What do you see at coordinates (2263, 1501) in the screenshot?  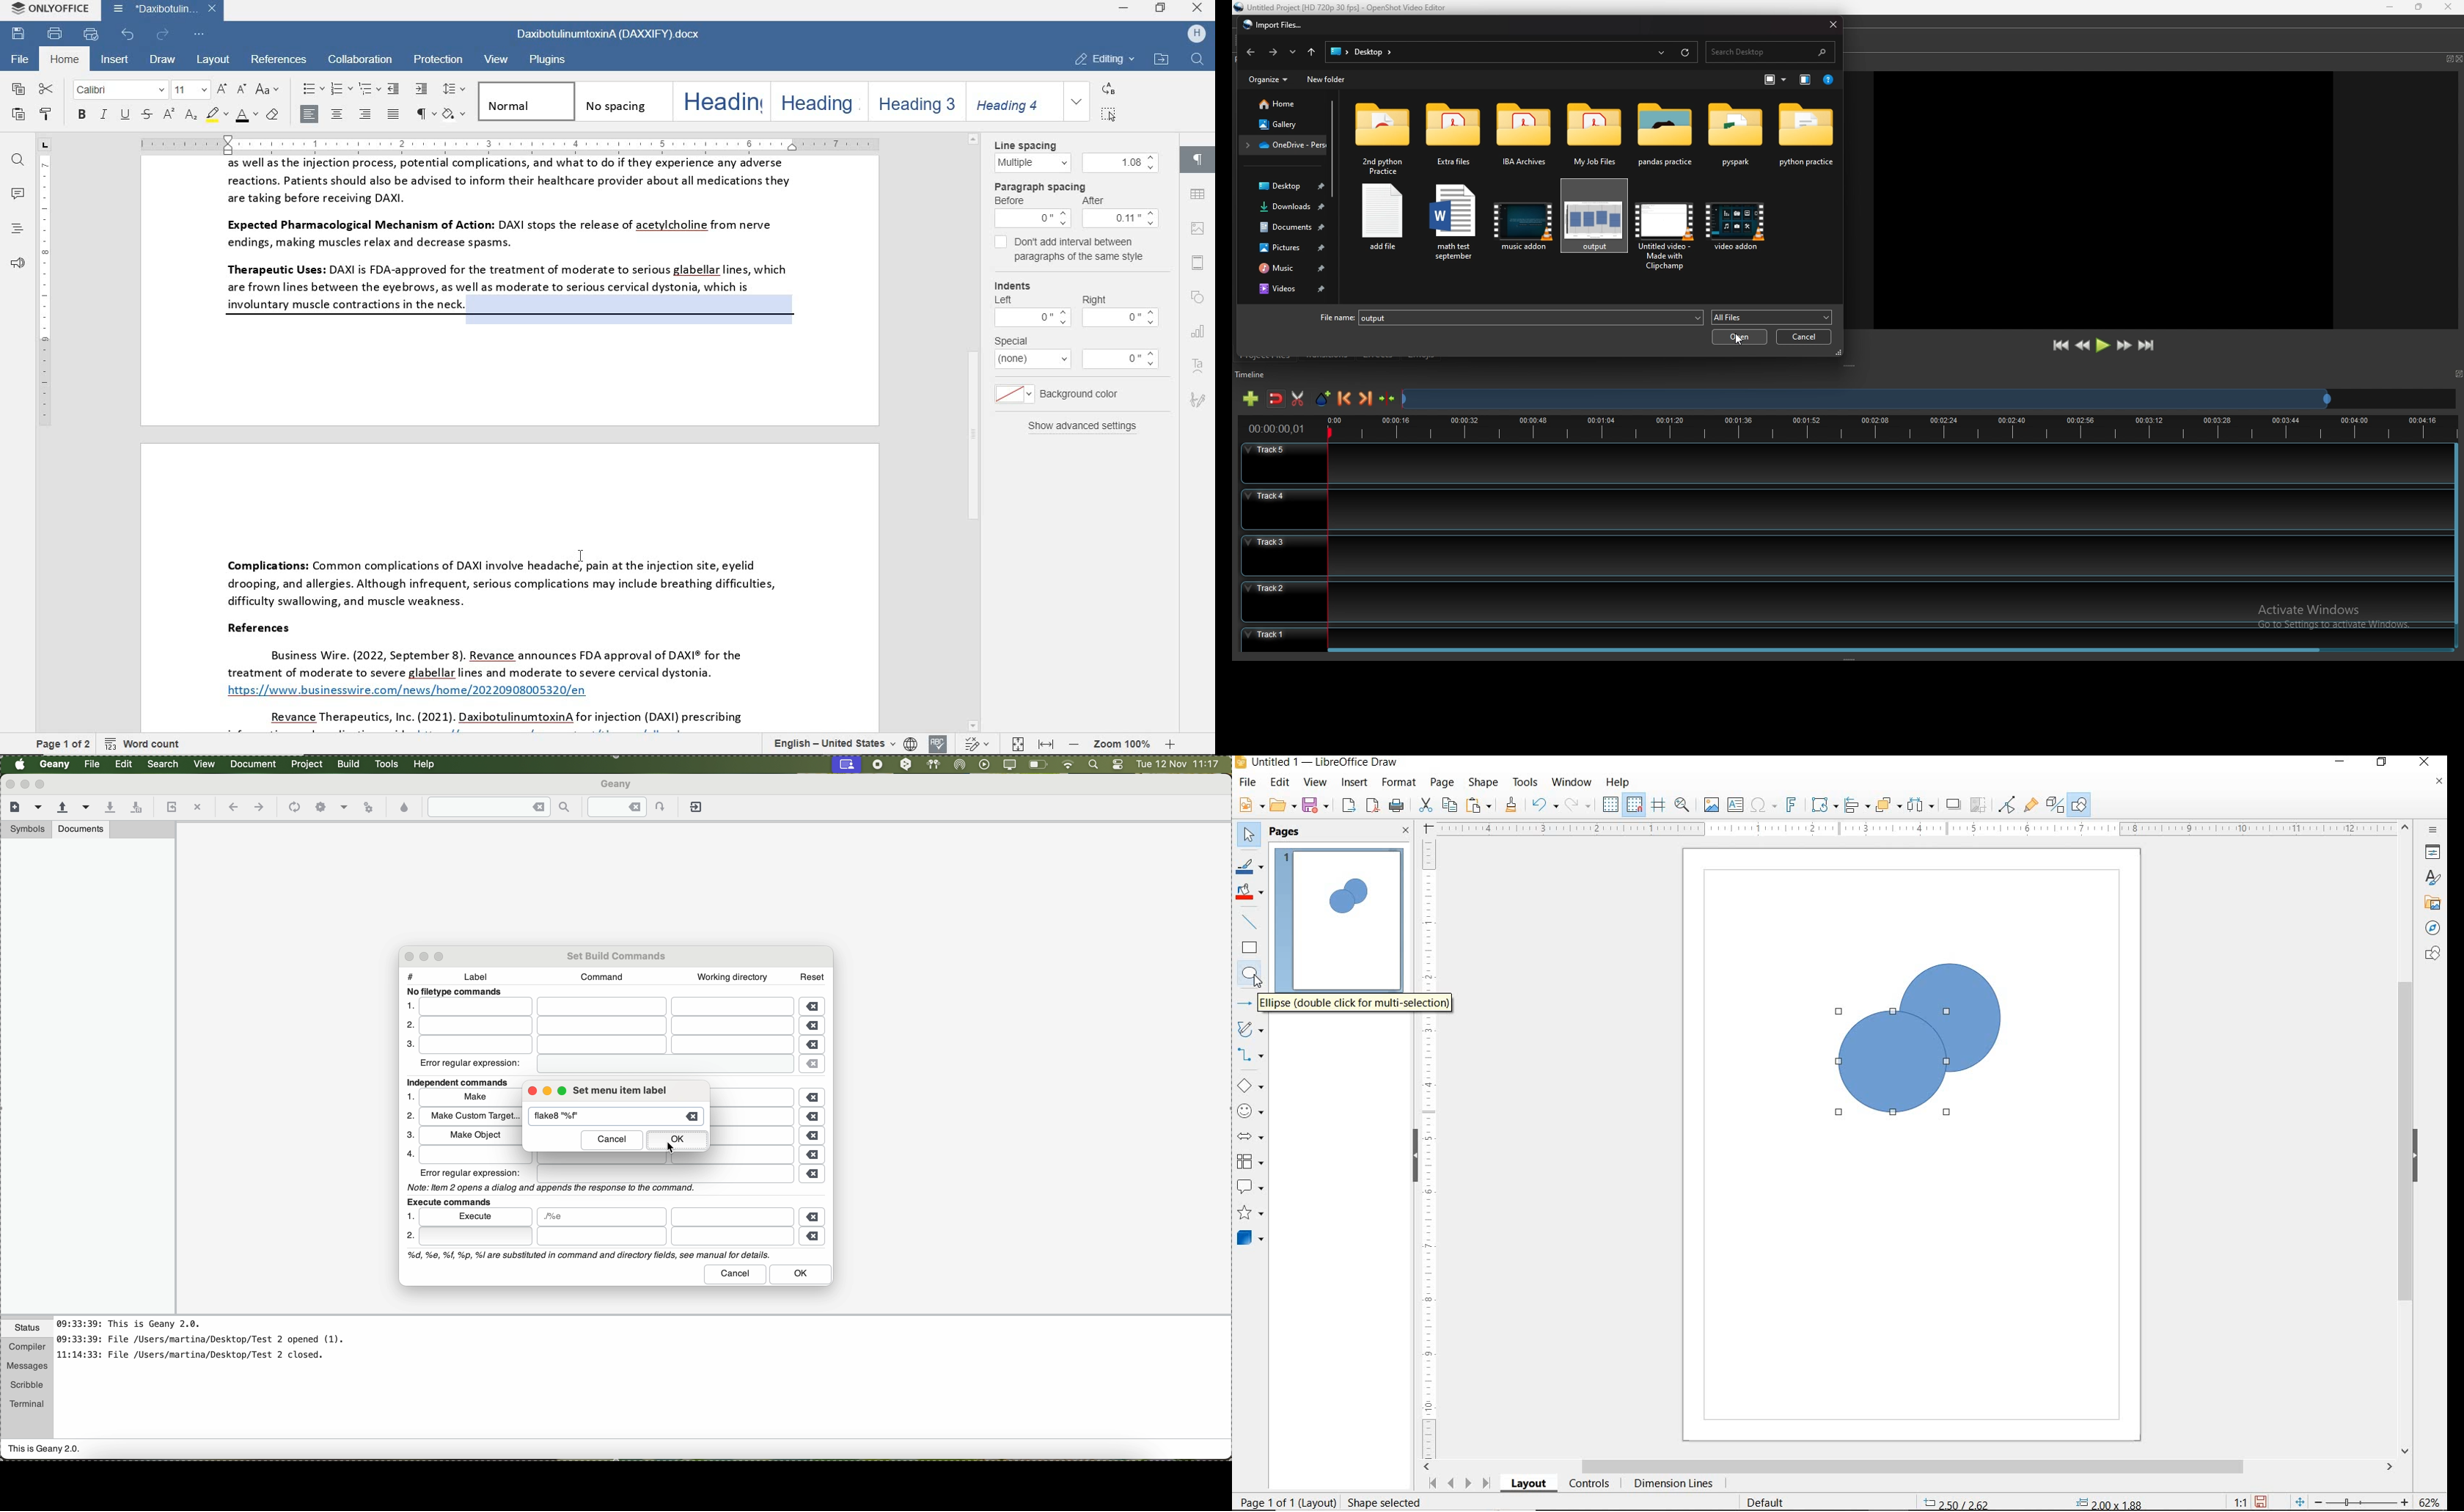 I see `SAVE` at bounding box center [2263, 1501].